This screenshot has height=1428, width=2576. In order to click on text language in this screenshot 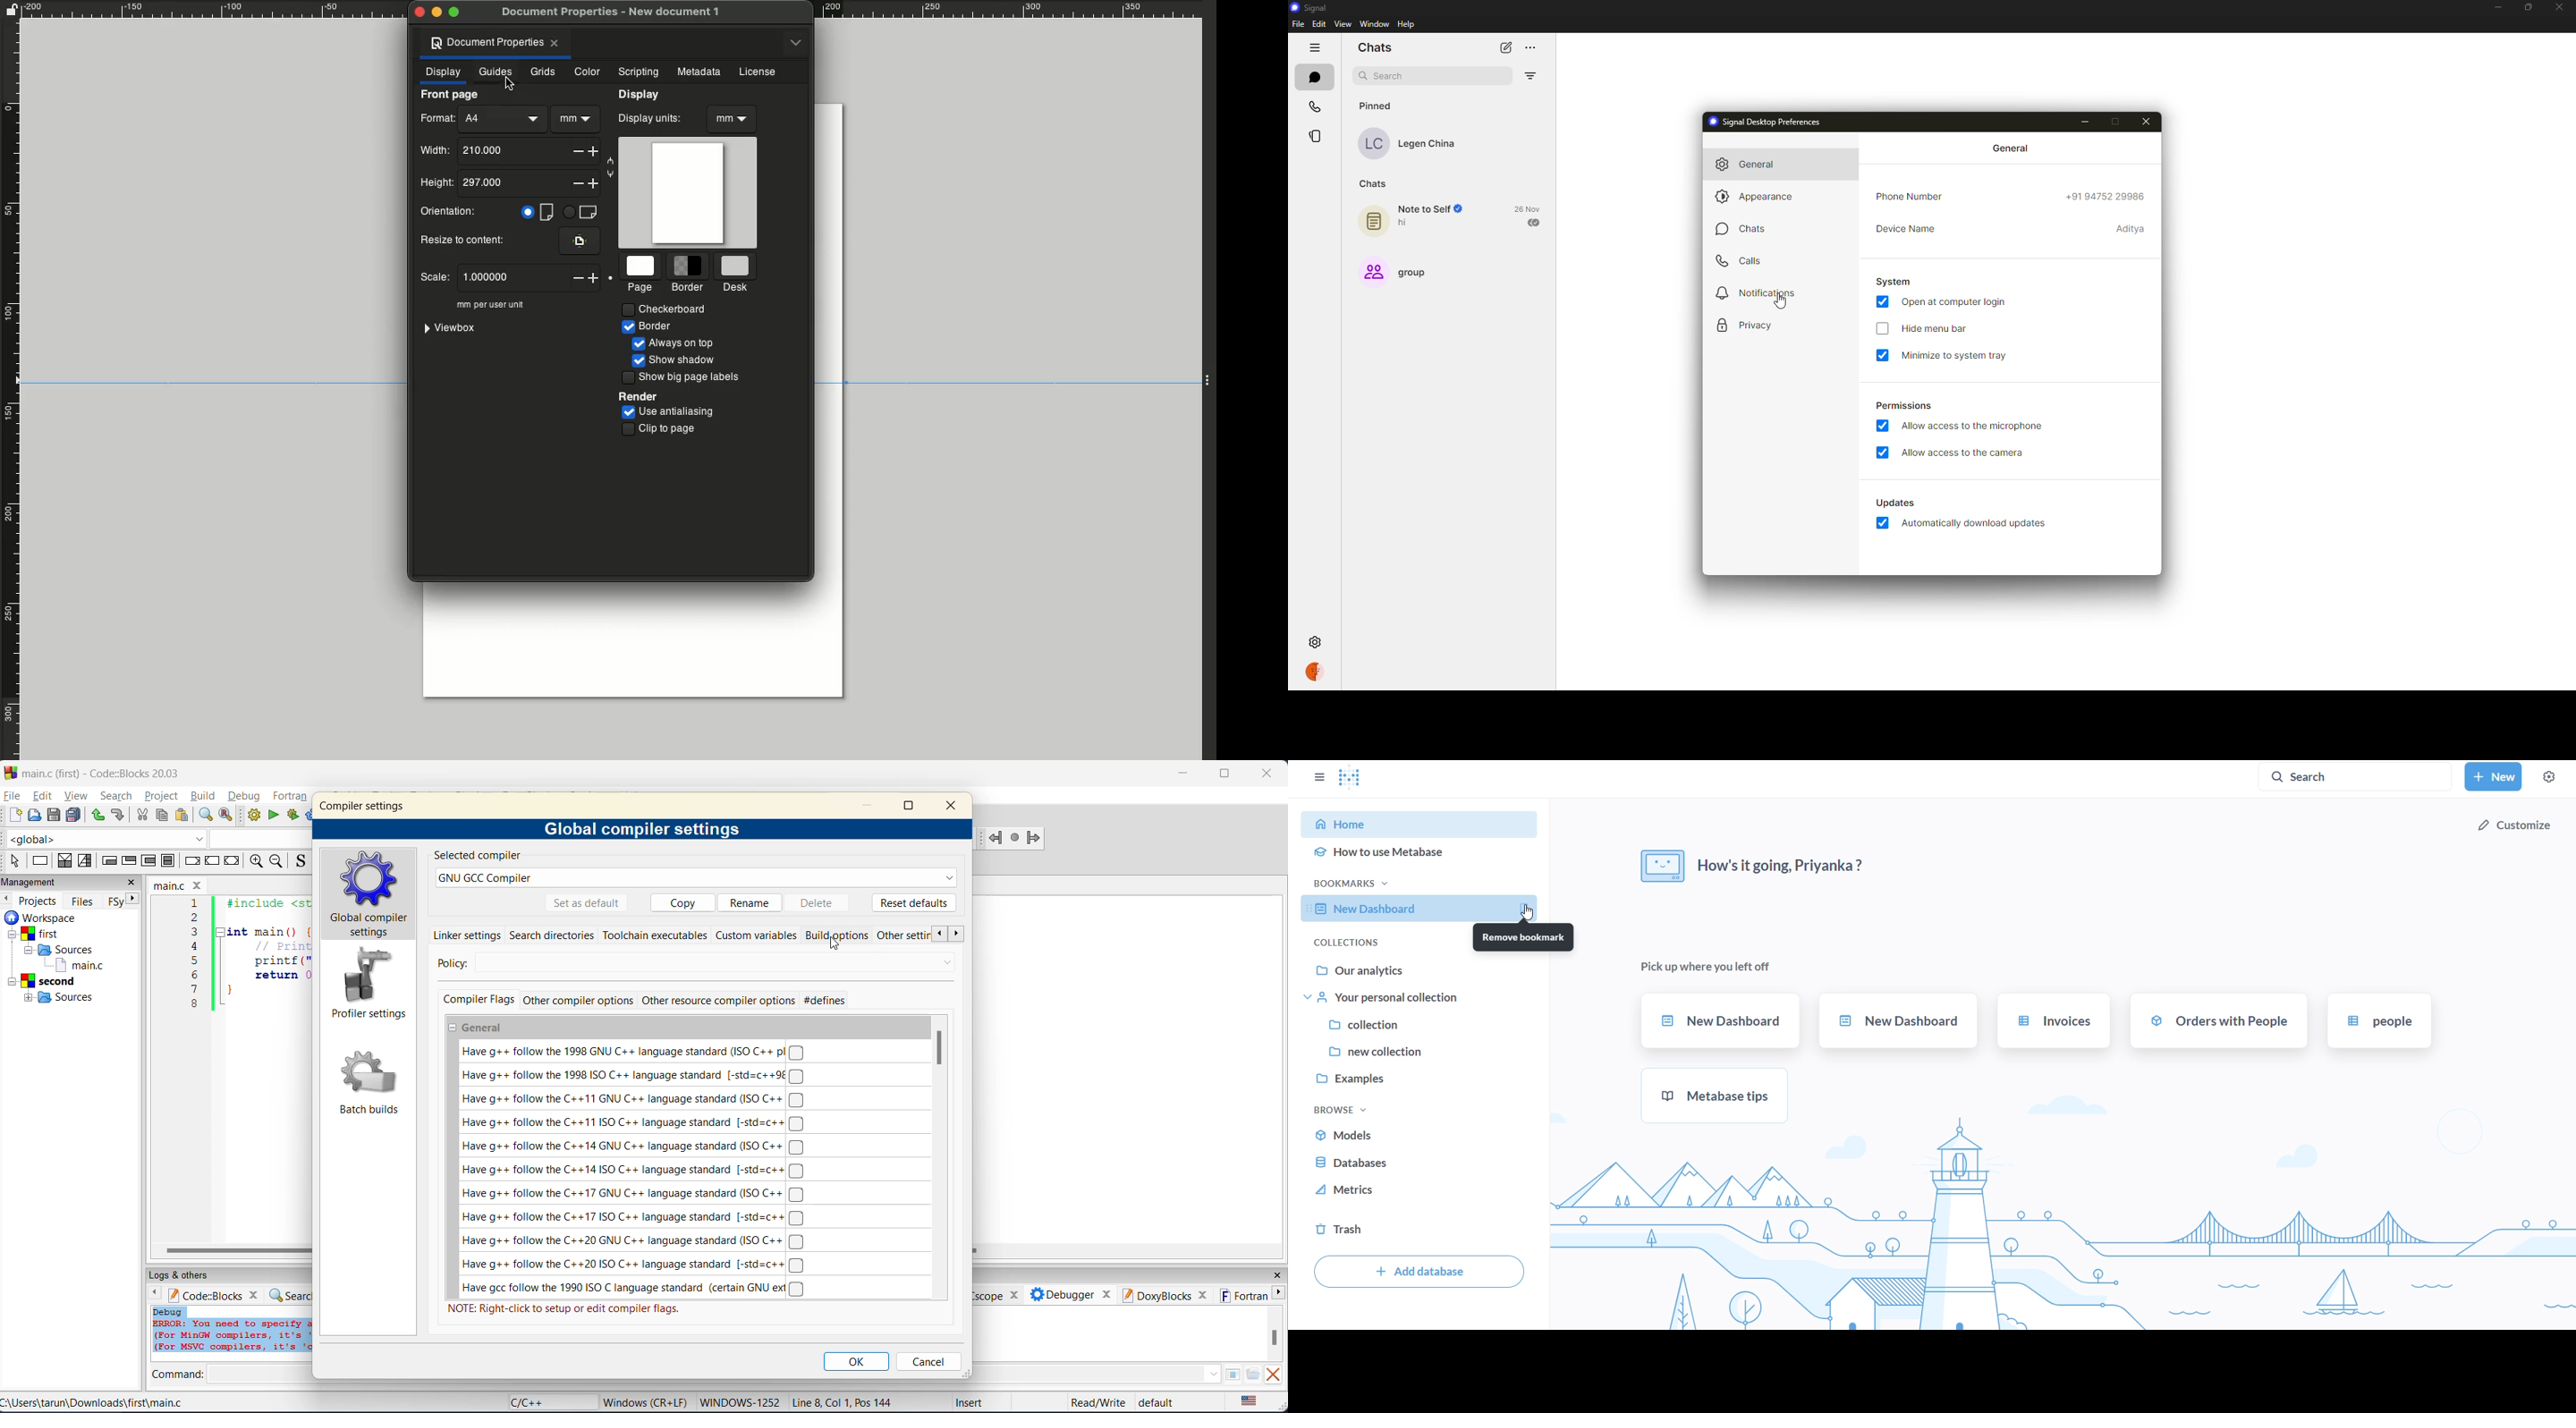, I will do `click(1250, 1402)`.